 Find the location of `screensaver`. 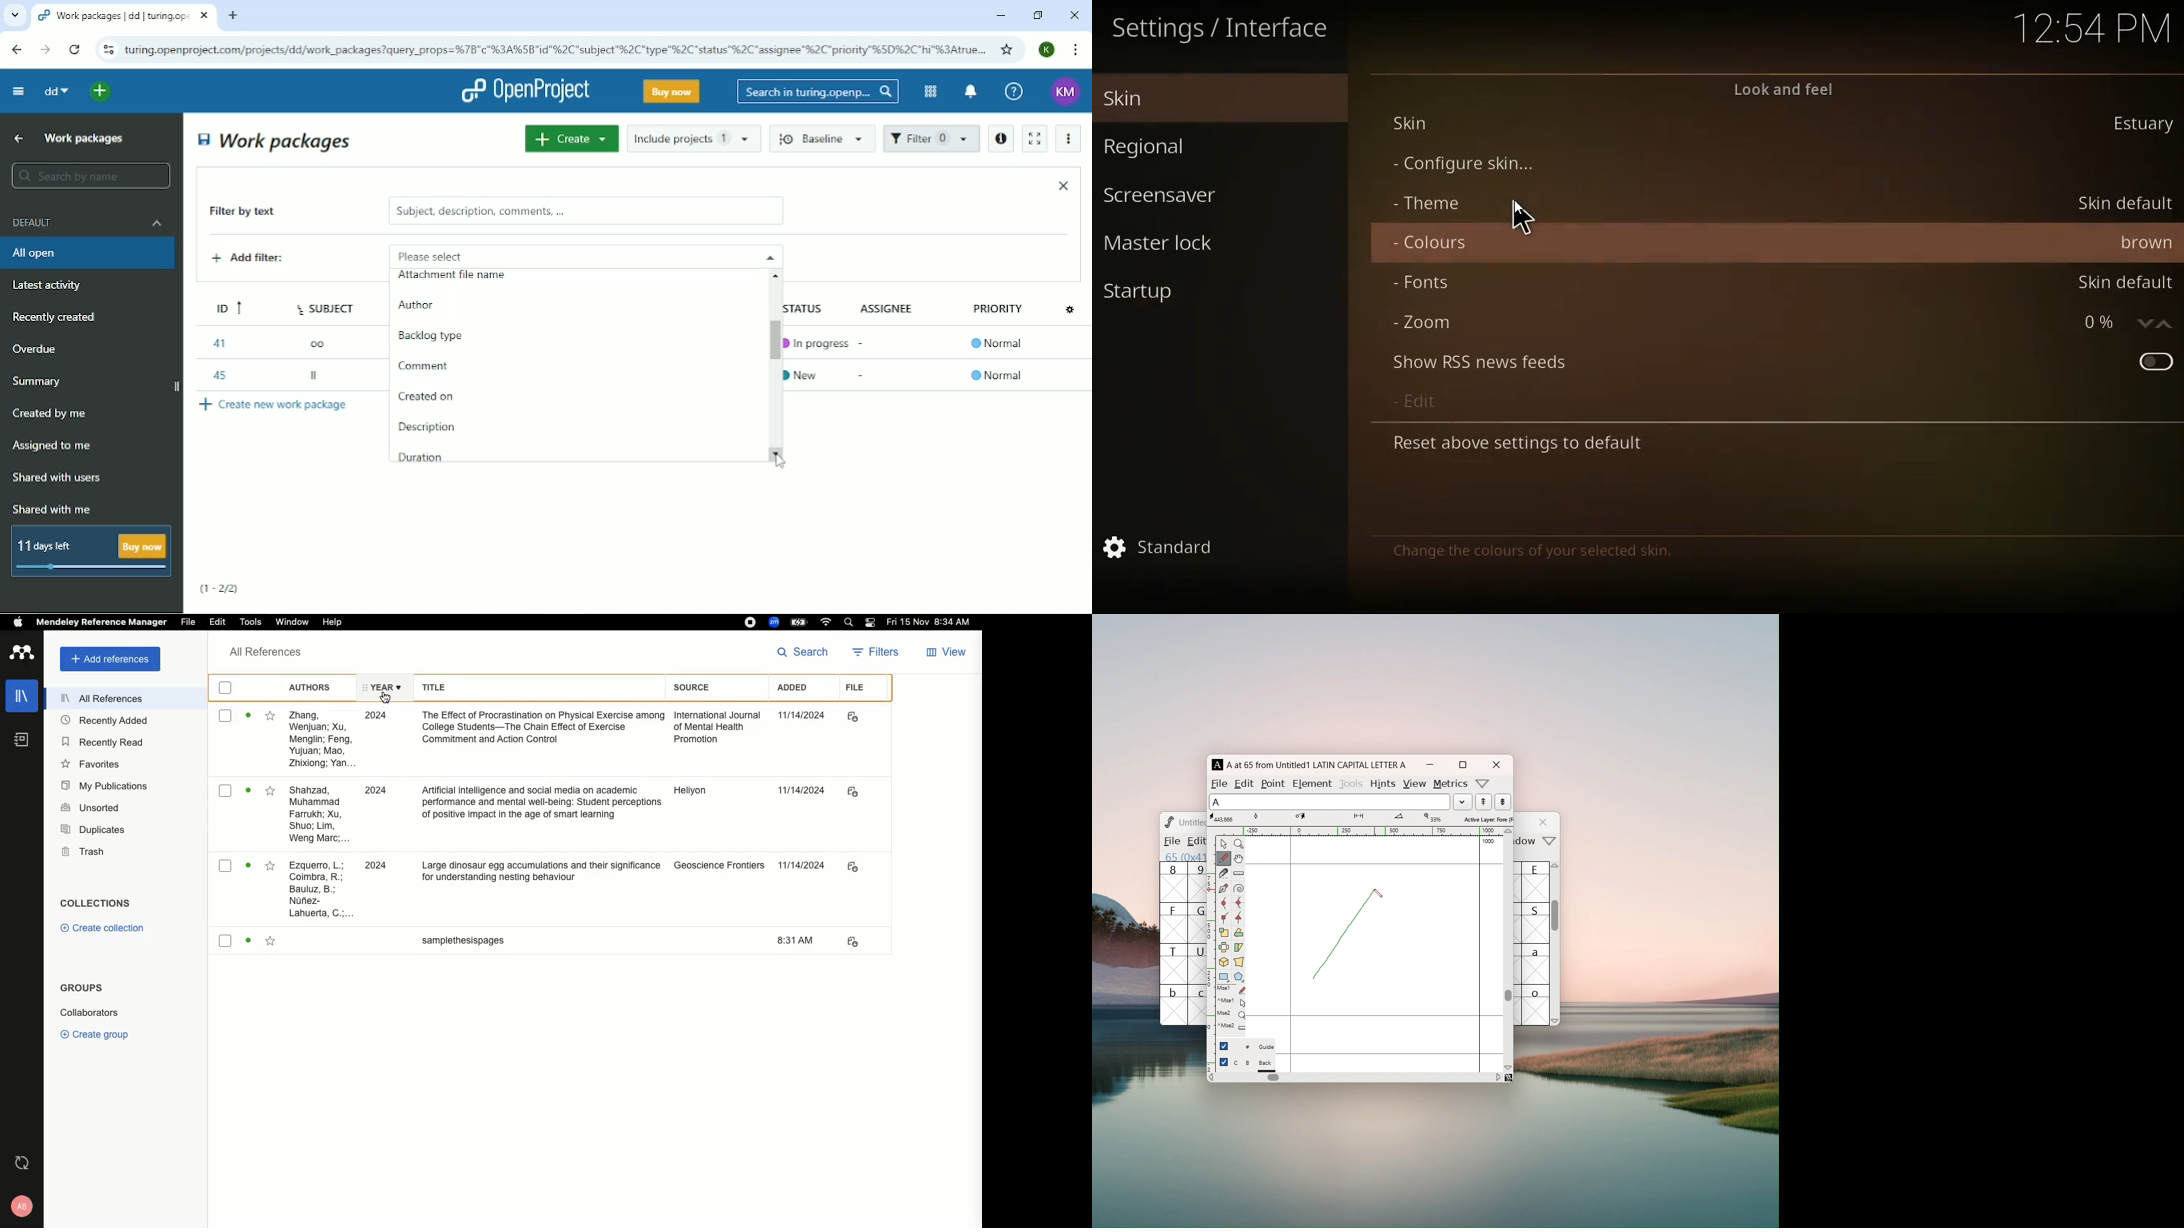

screensaver is located at coordinates (1193, 193).